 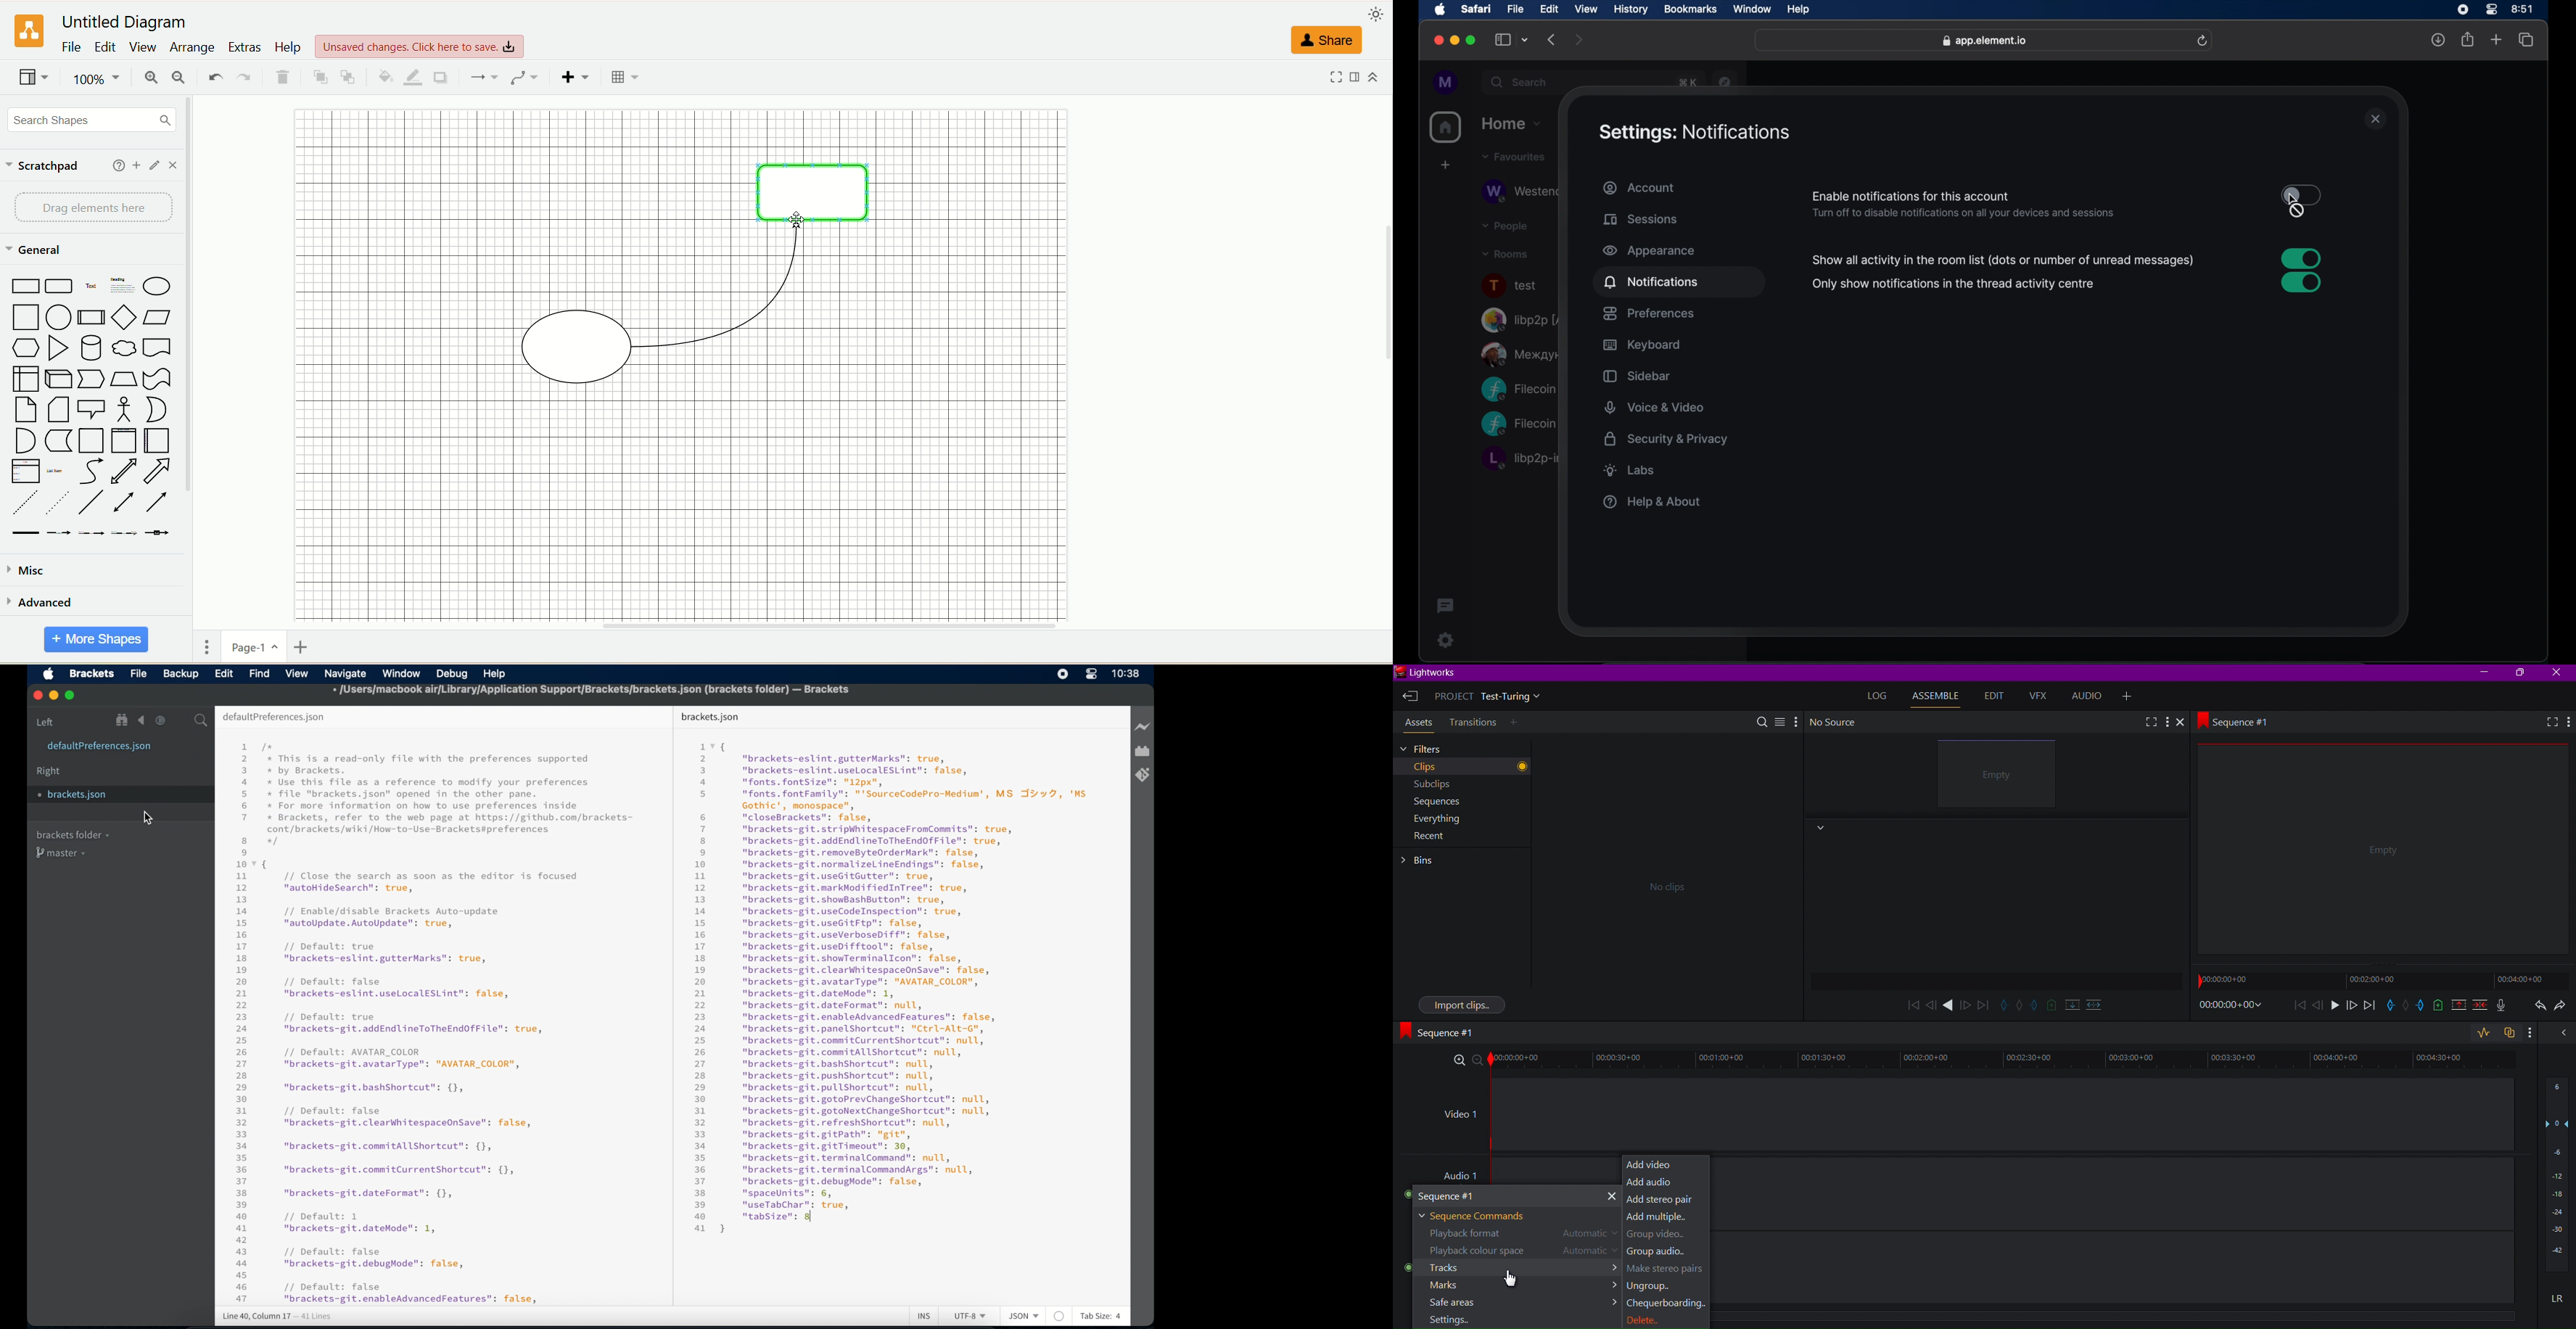 What do you see at coordinates (2131, 695) in the screenshot?
I see `Add ` at bounding box center [2131, 695].